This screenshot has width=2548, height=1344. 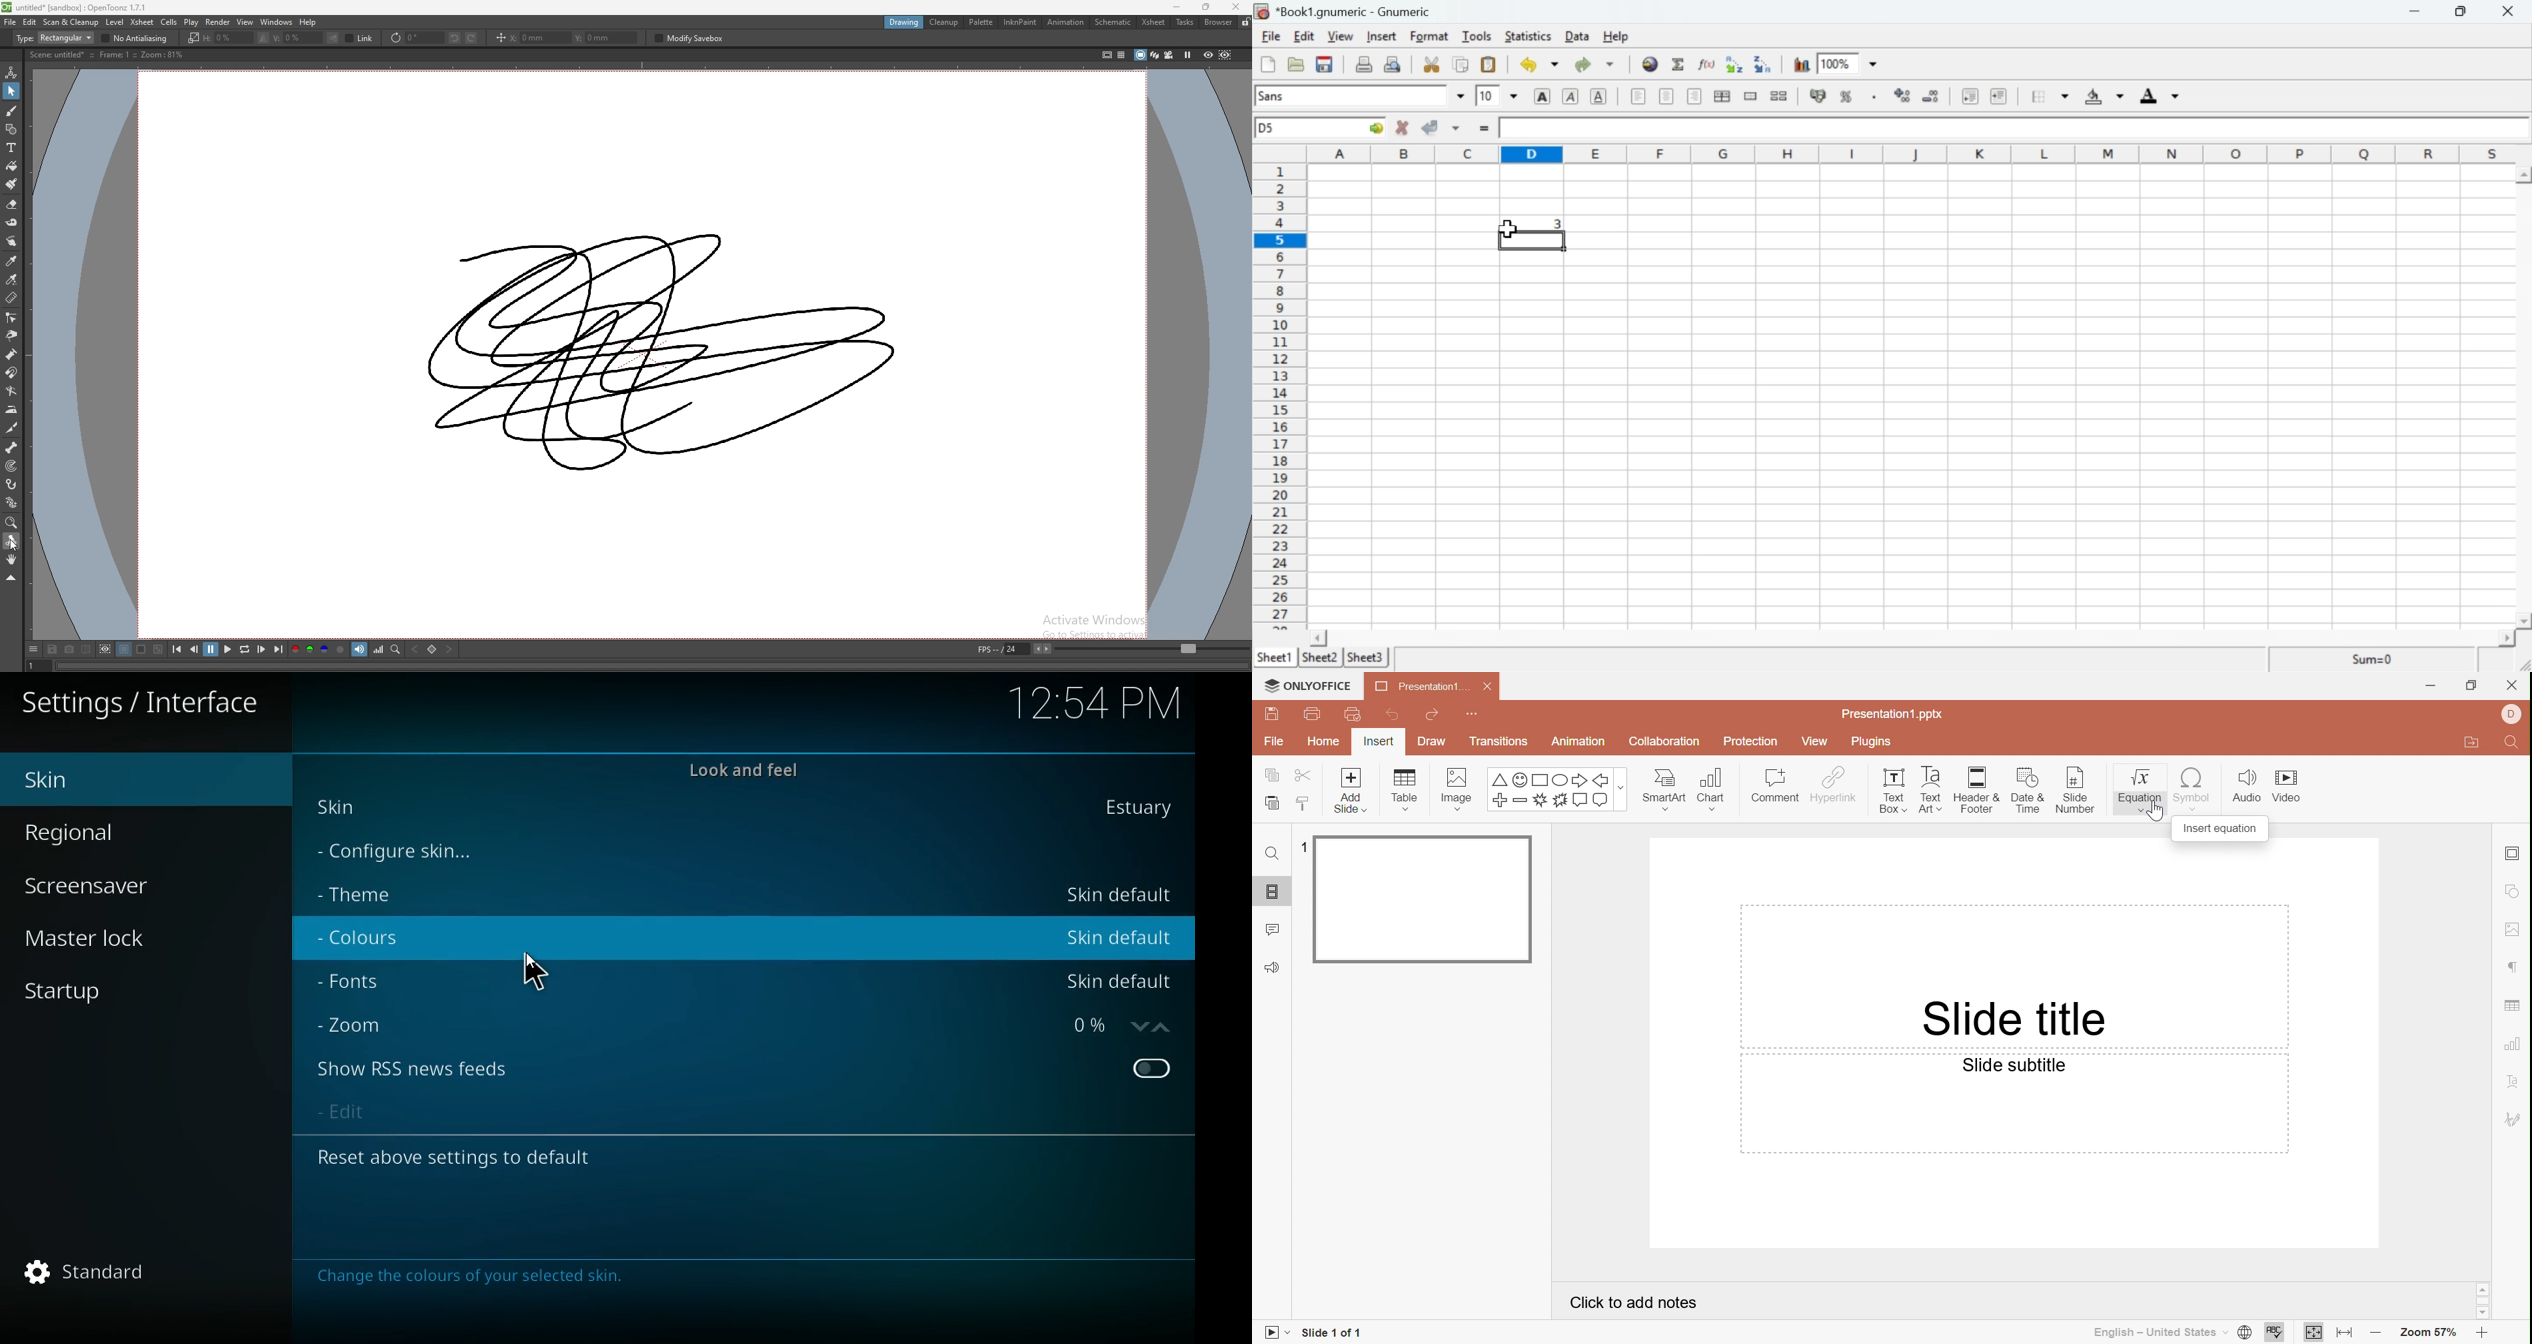 What do you see at coordinates (2291, 785) in the screenshot?
I see `Video` at bounding box center [2291, 785].